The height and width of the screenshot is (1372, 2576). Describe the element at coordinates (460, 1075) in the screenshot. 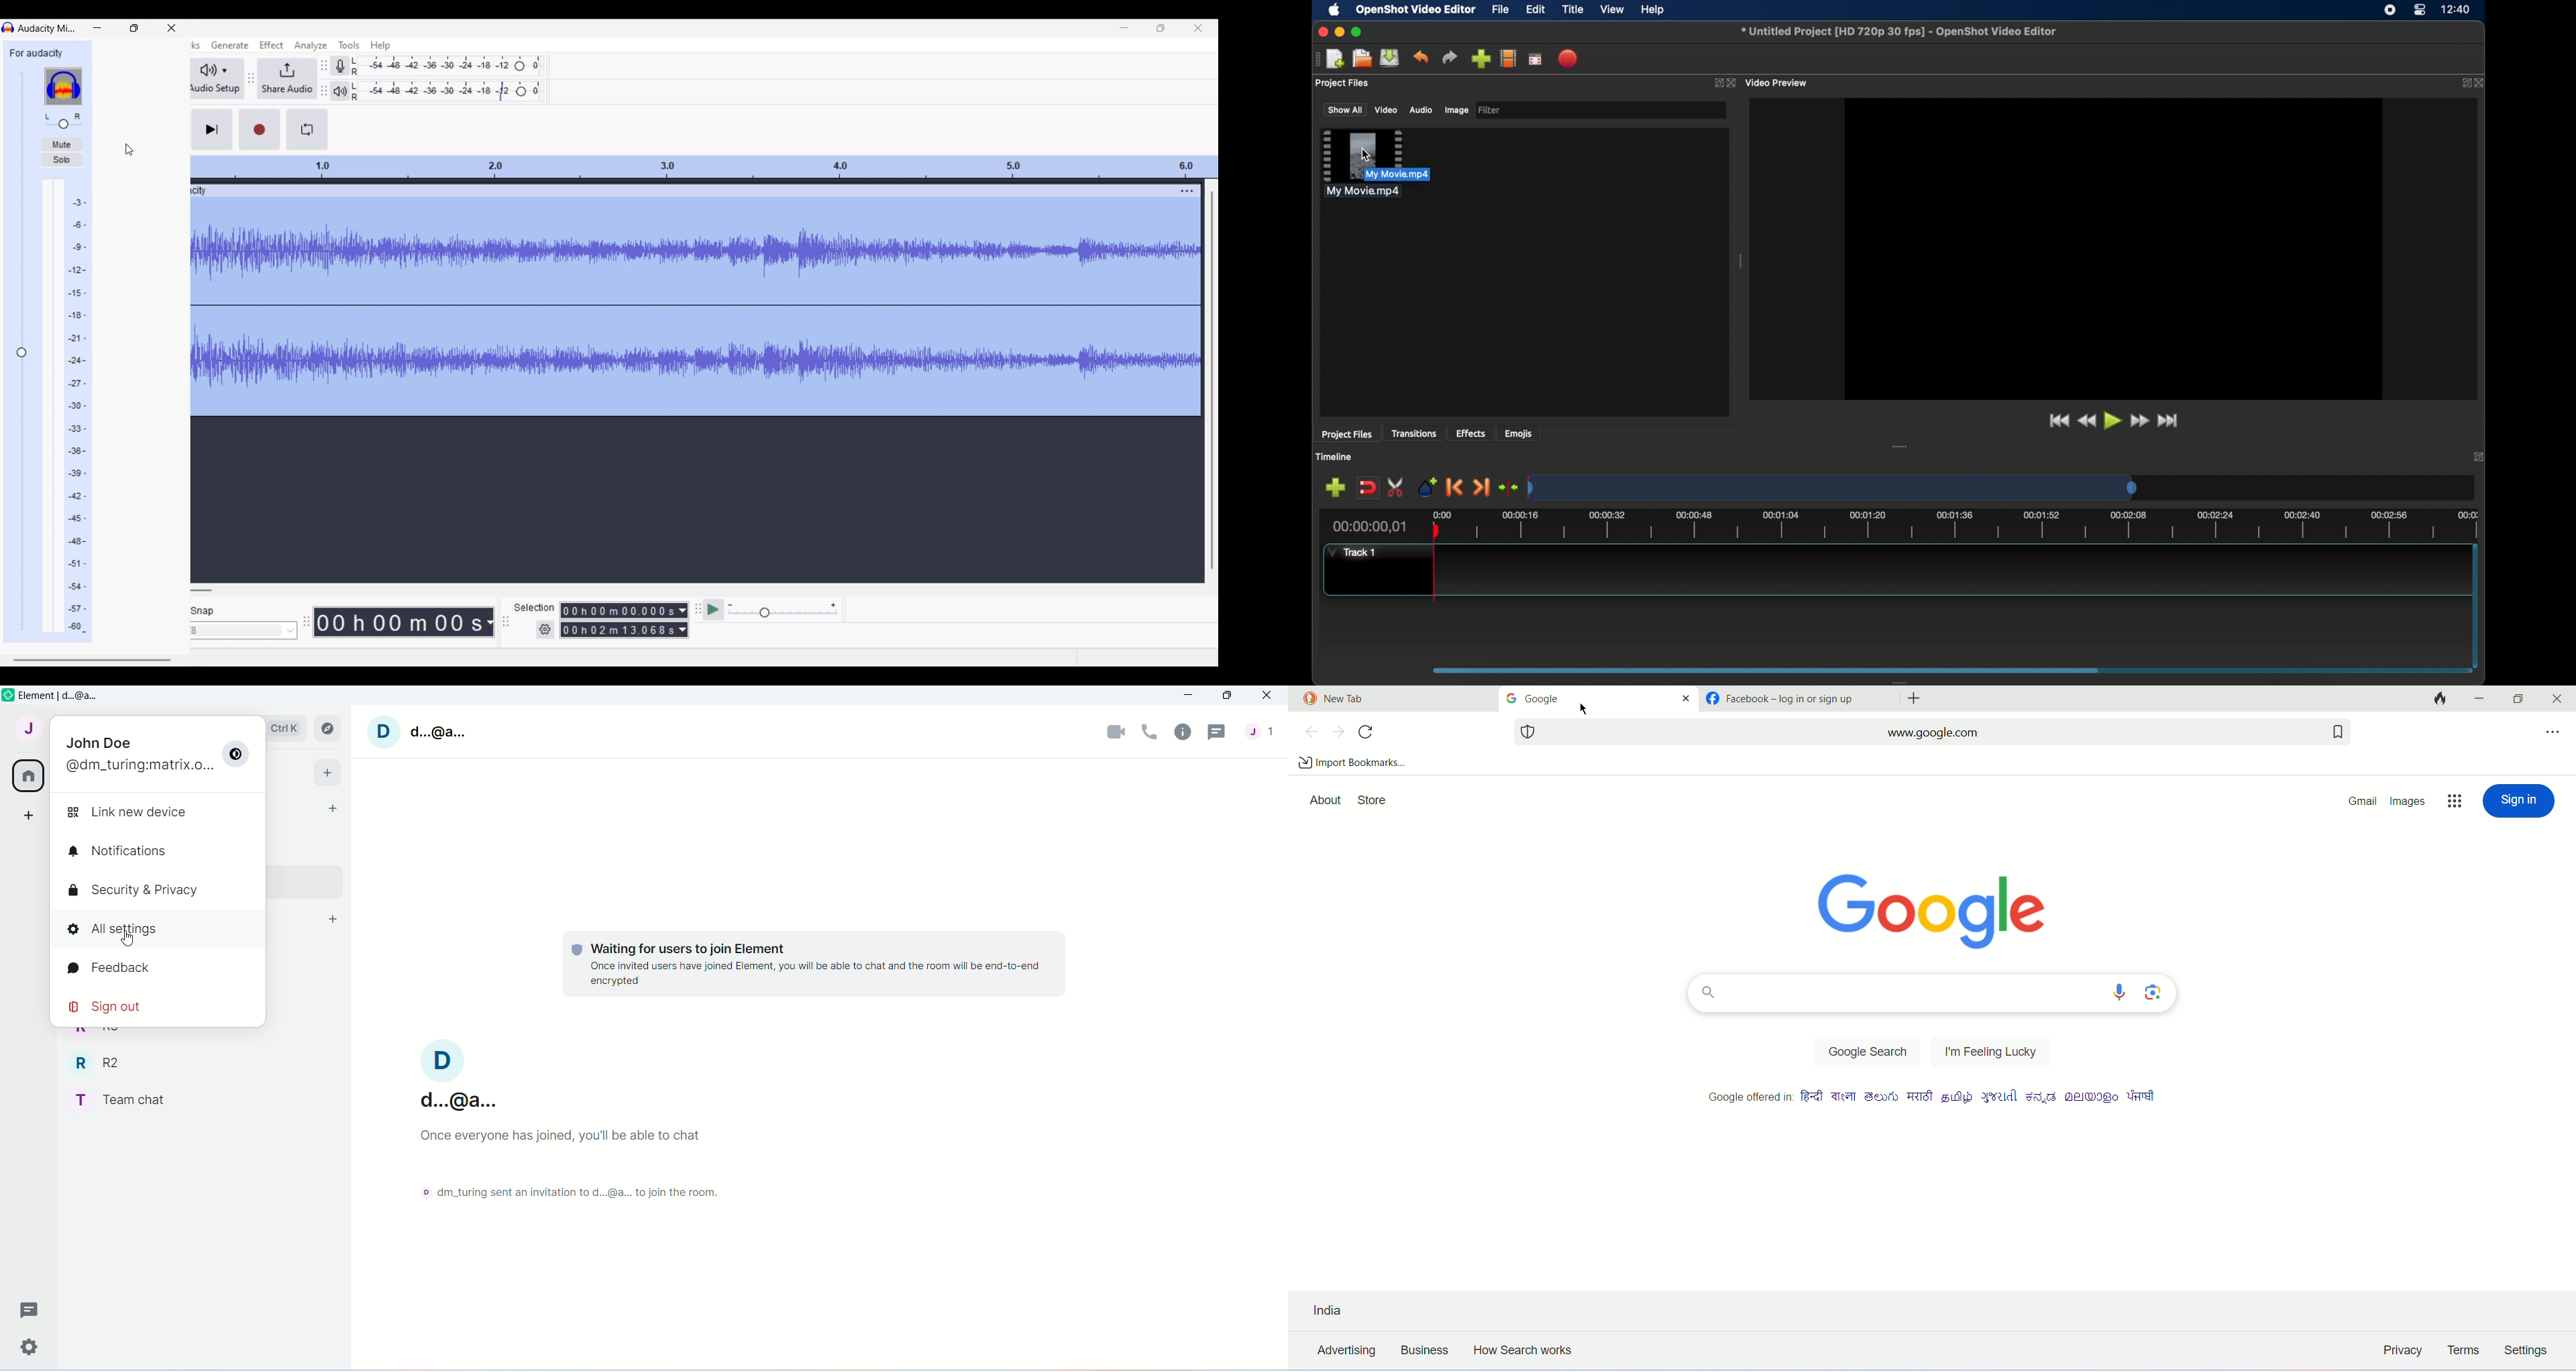

I see `Username-d..@a` at that location.